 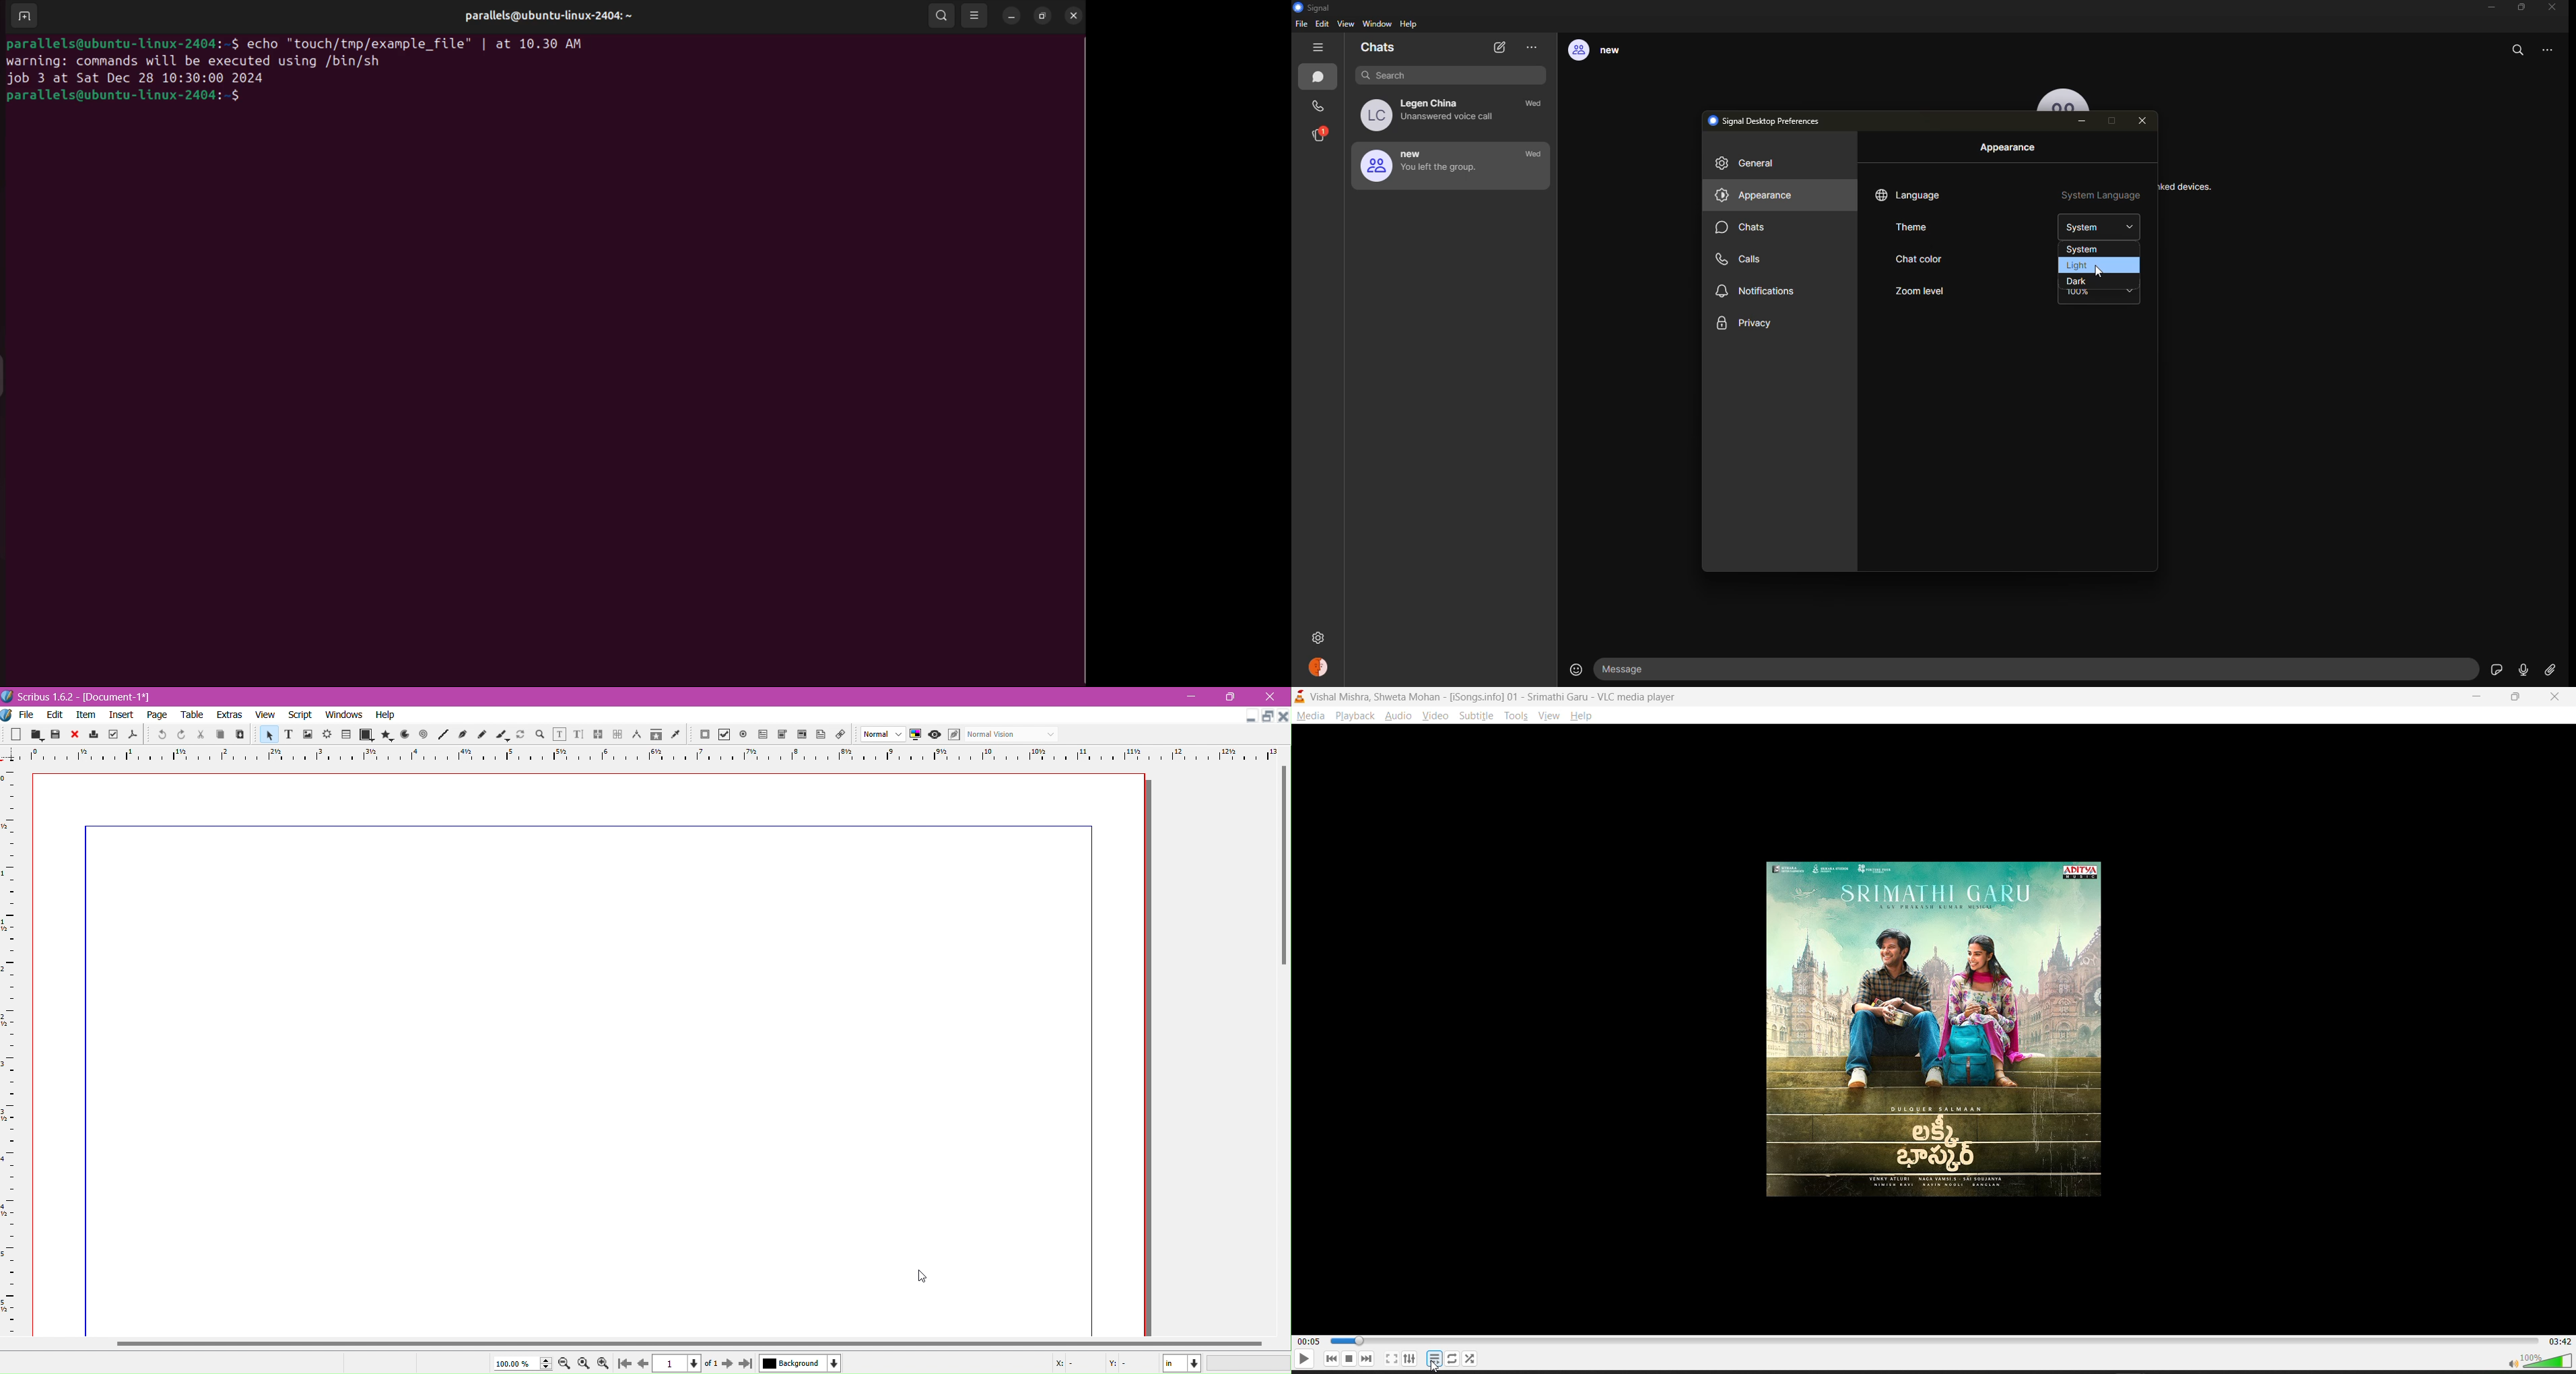 I want to click on , so click(x=133, y=735).